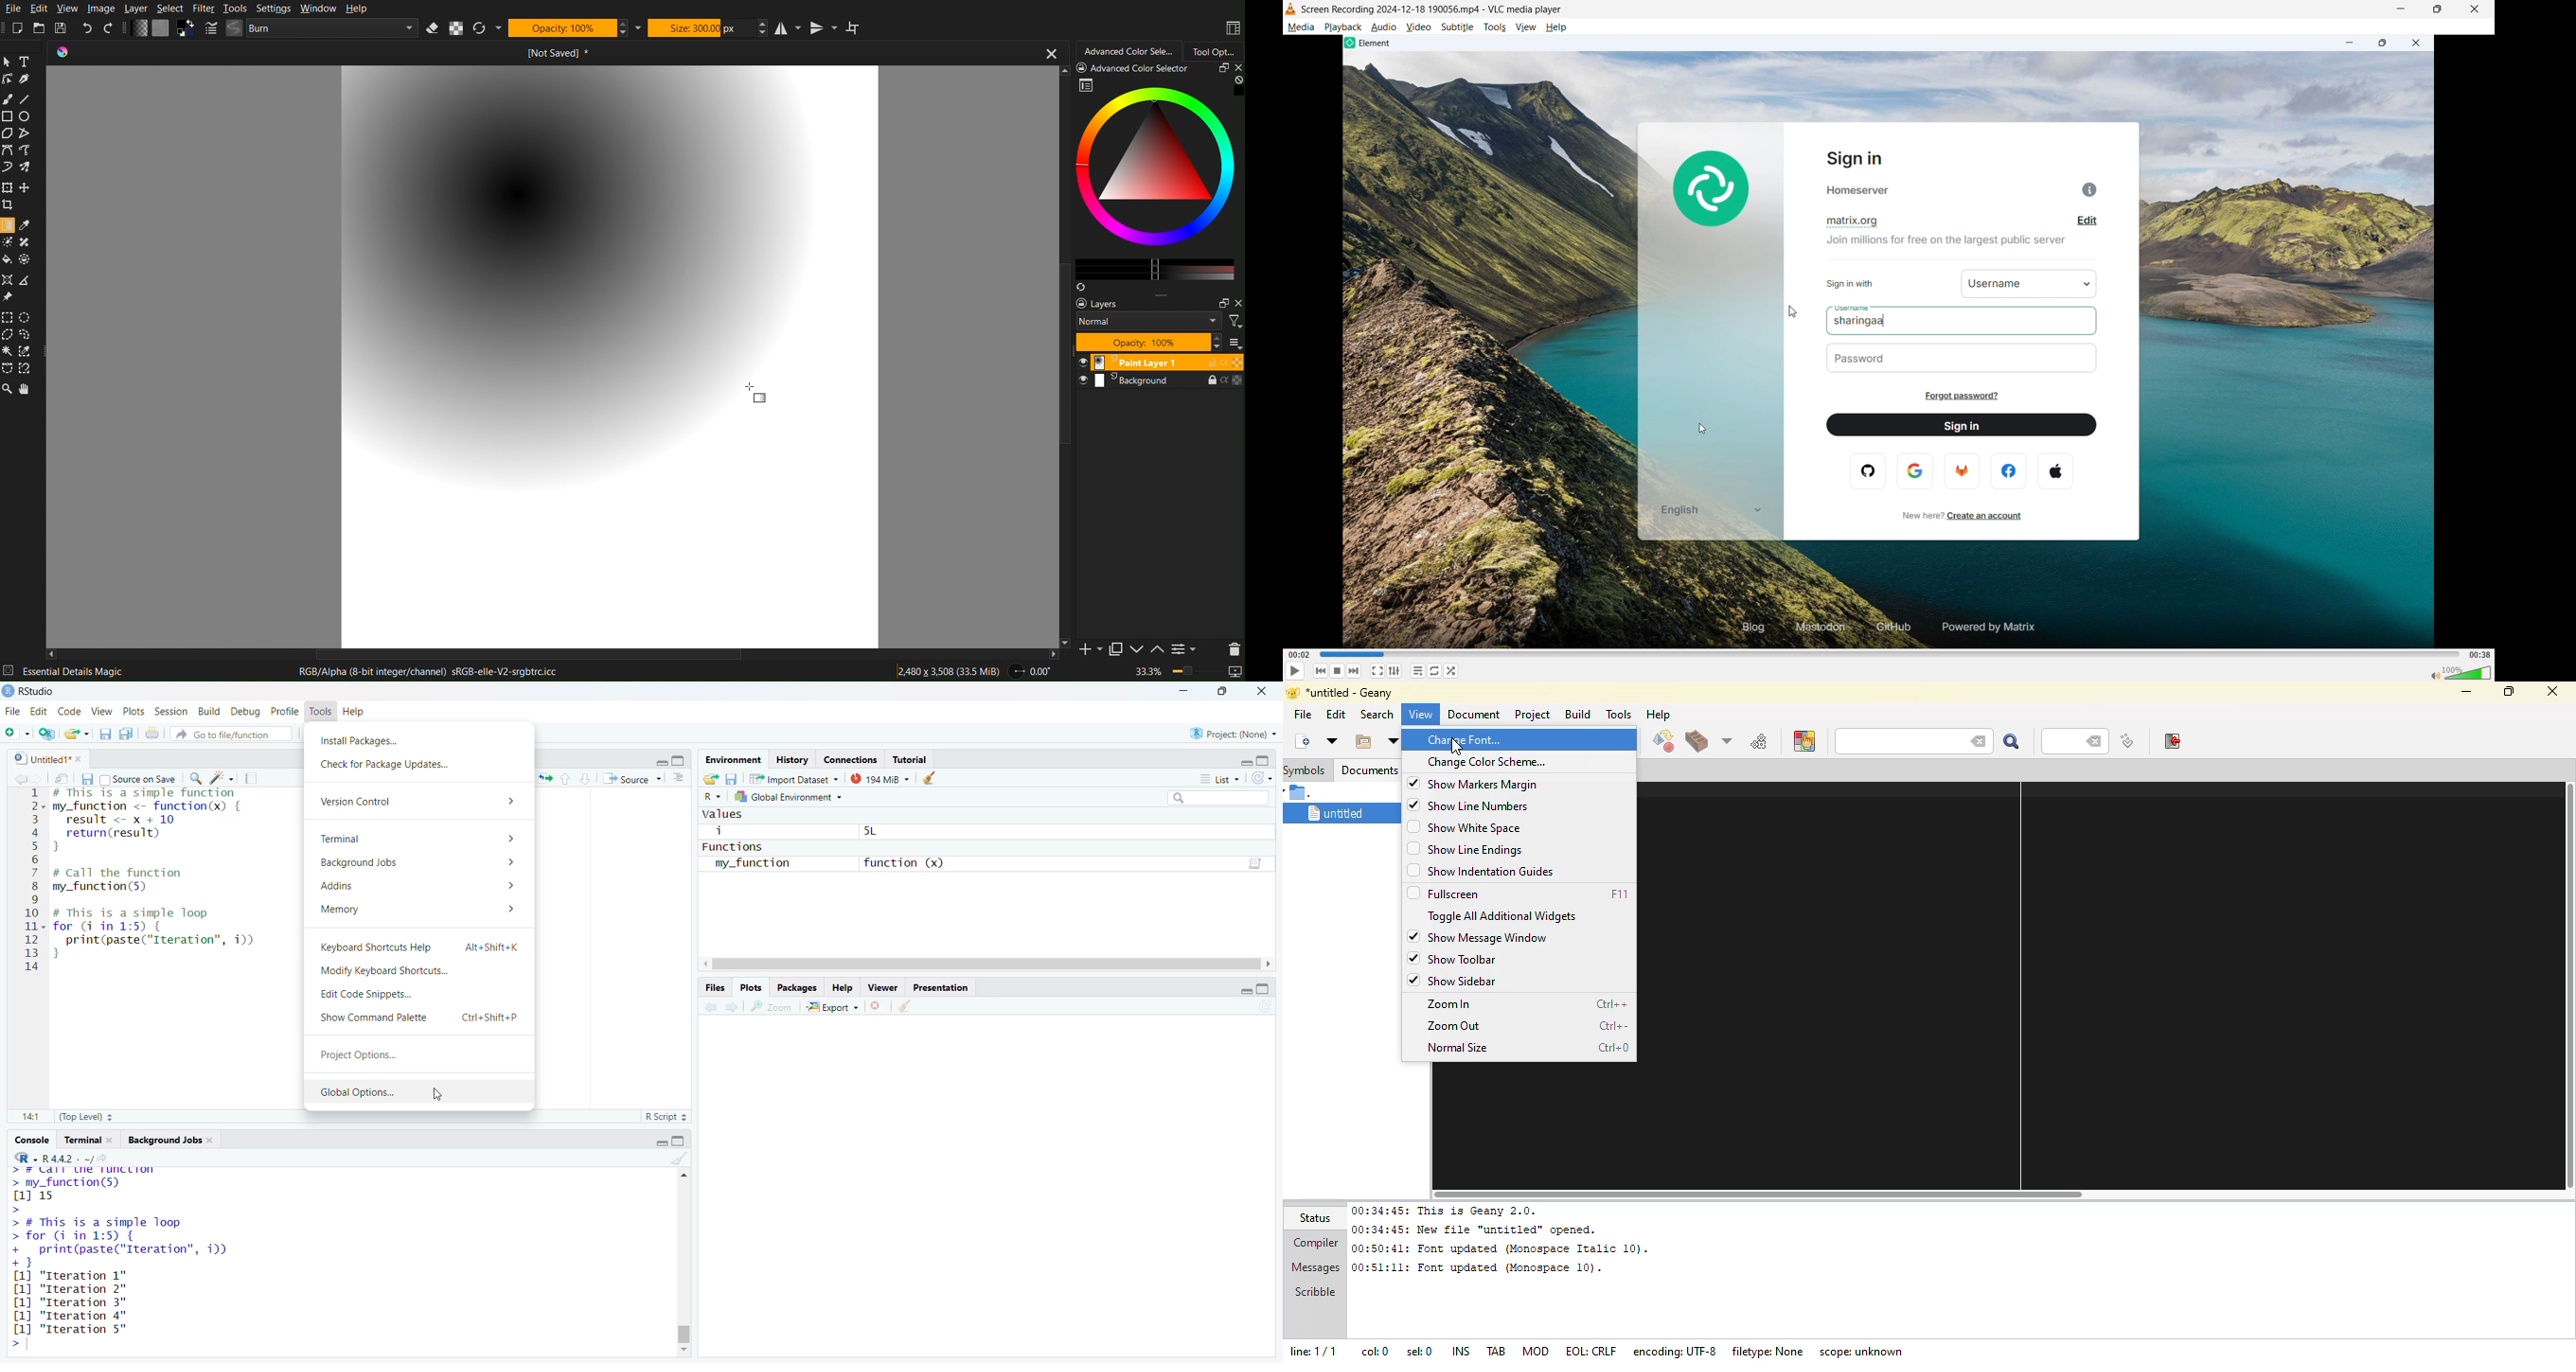 The height and width of the screenshot is (1372, 2576). Describe the element at coordinates (10, 670) in the screenshot. I see `details` at that location.